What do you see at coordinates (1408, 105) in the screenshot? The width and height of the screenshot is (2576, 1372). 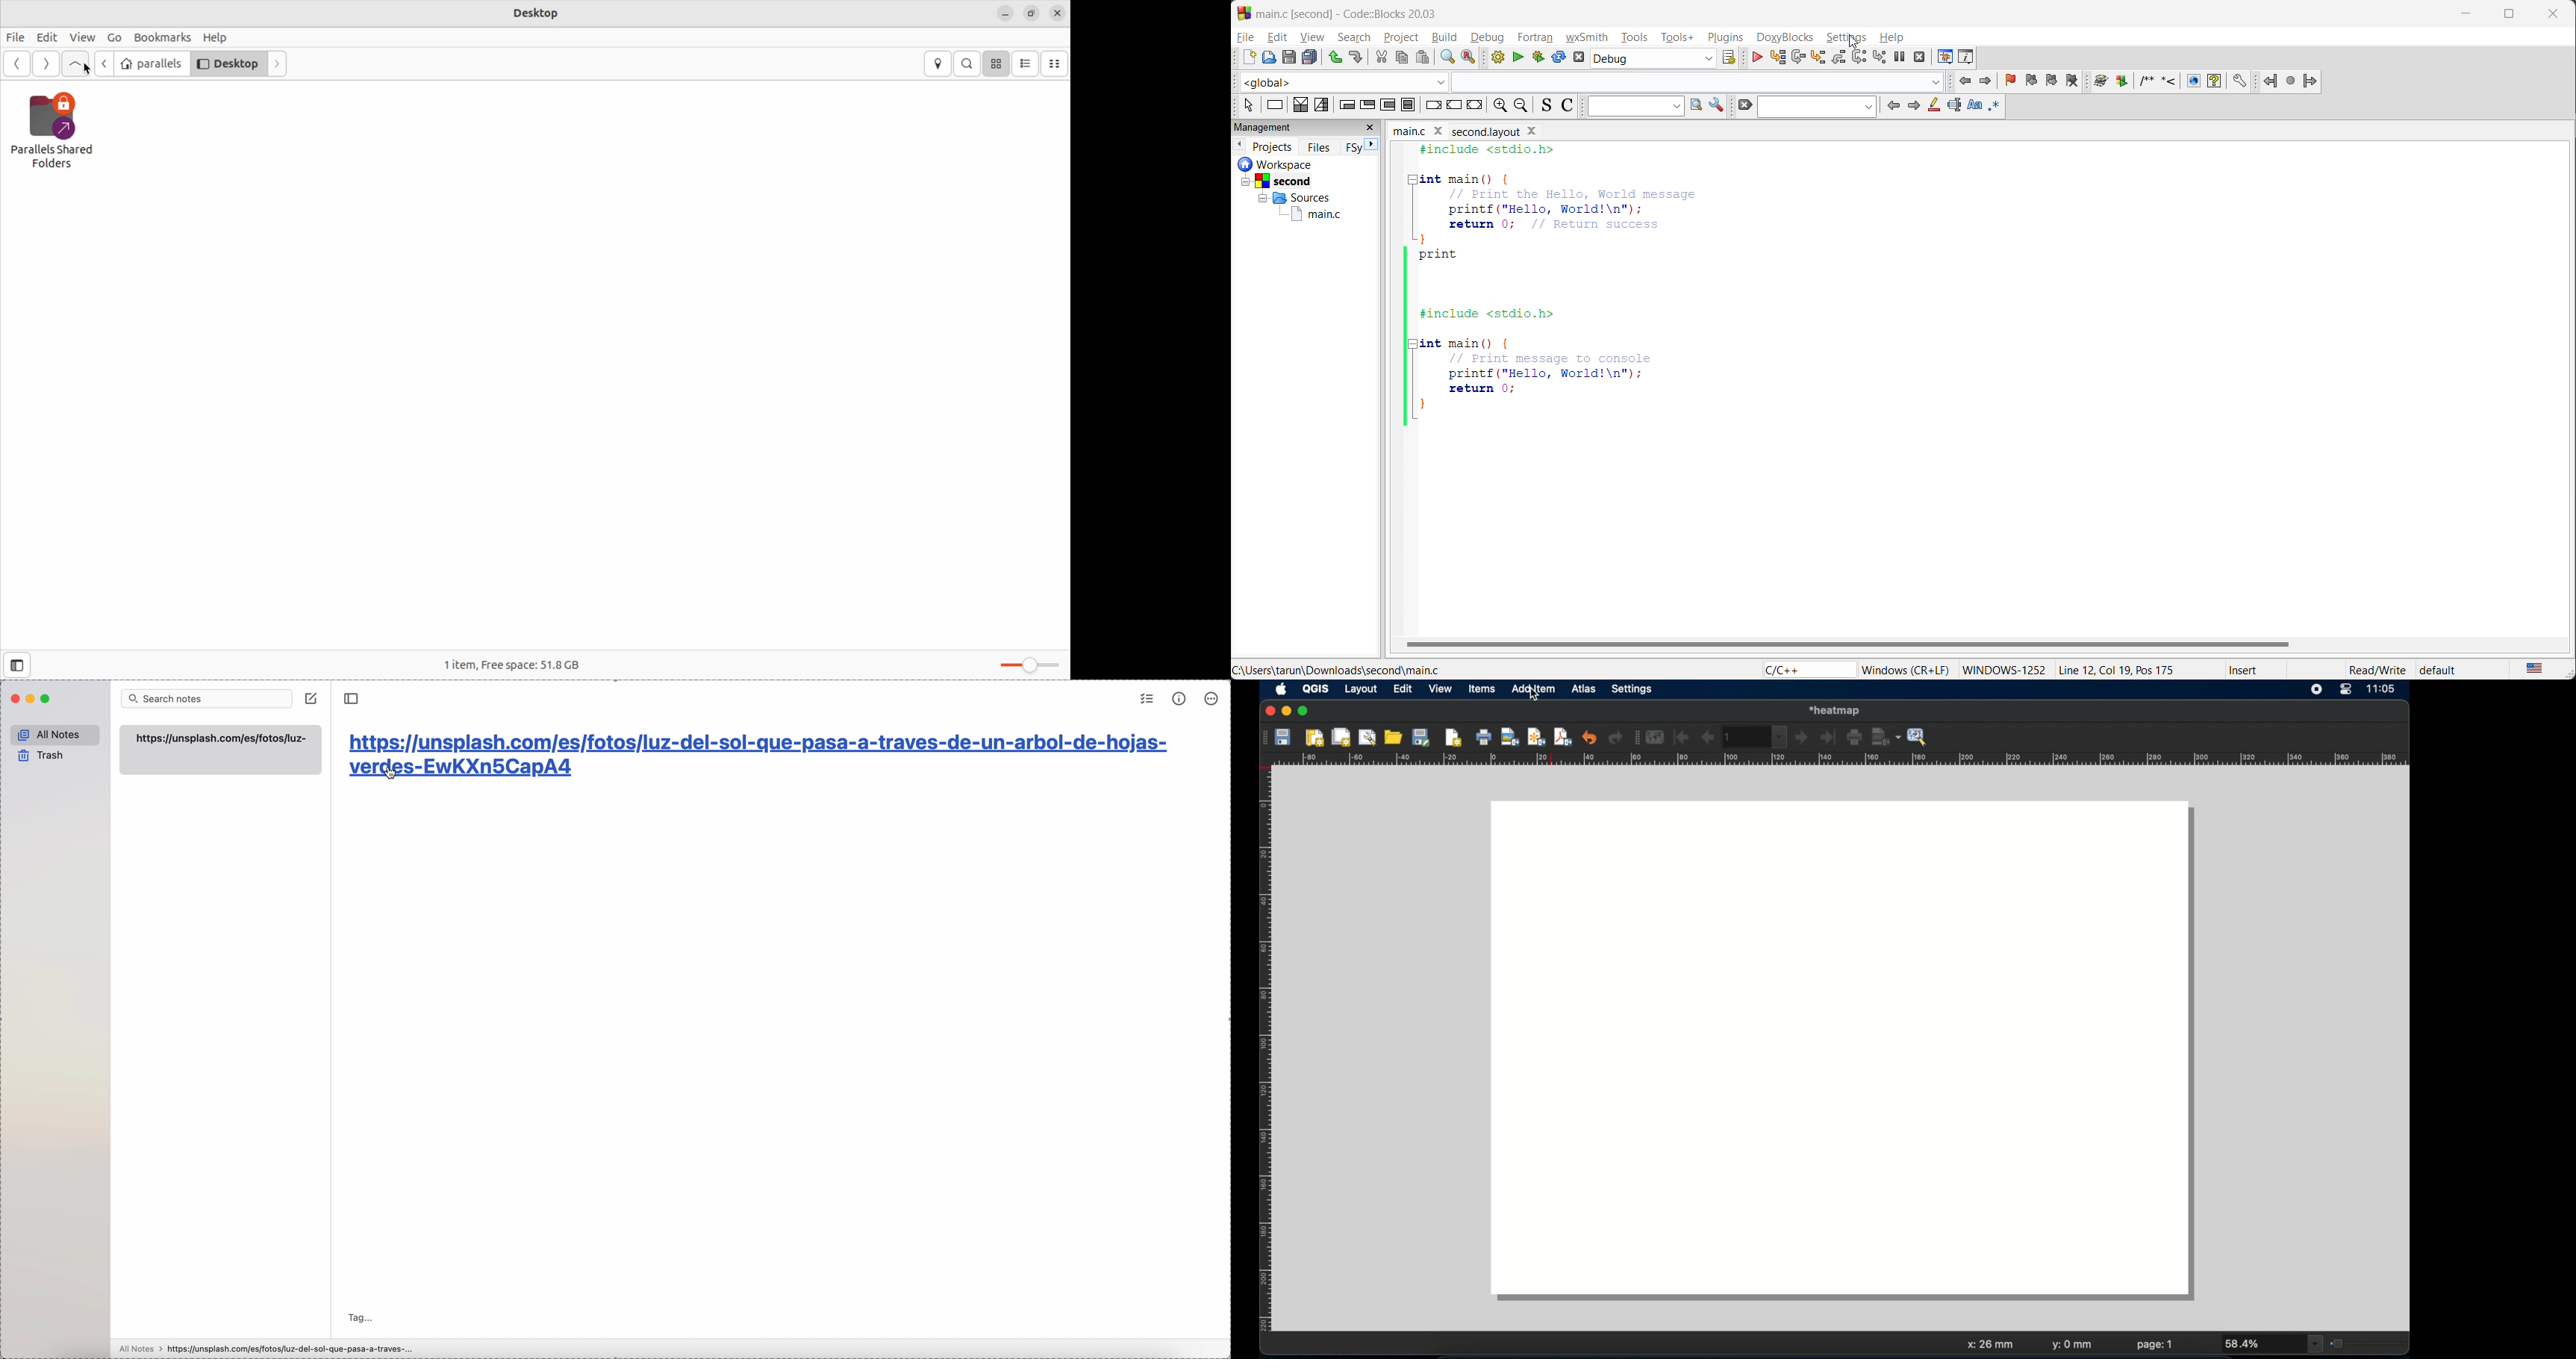 I see `block instruction` at bounding box center [1408, 105].